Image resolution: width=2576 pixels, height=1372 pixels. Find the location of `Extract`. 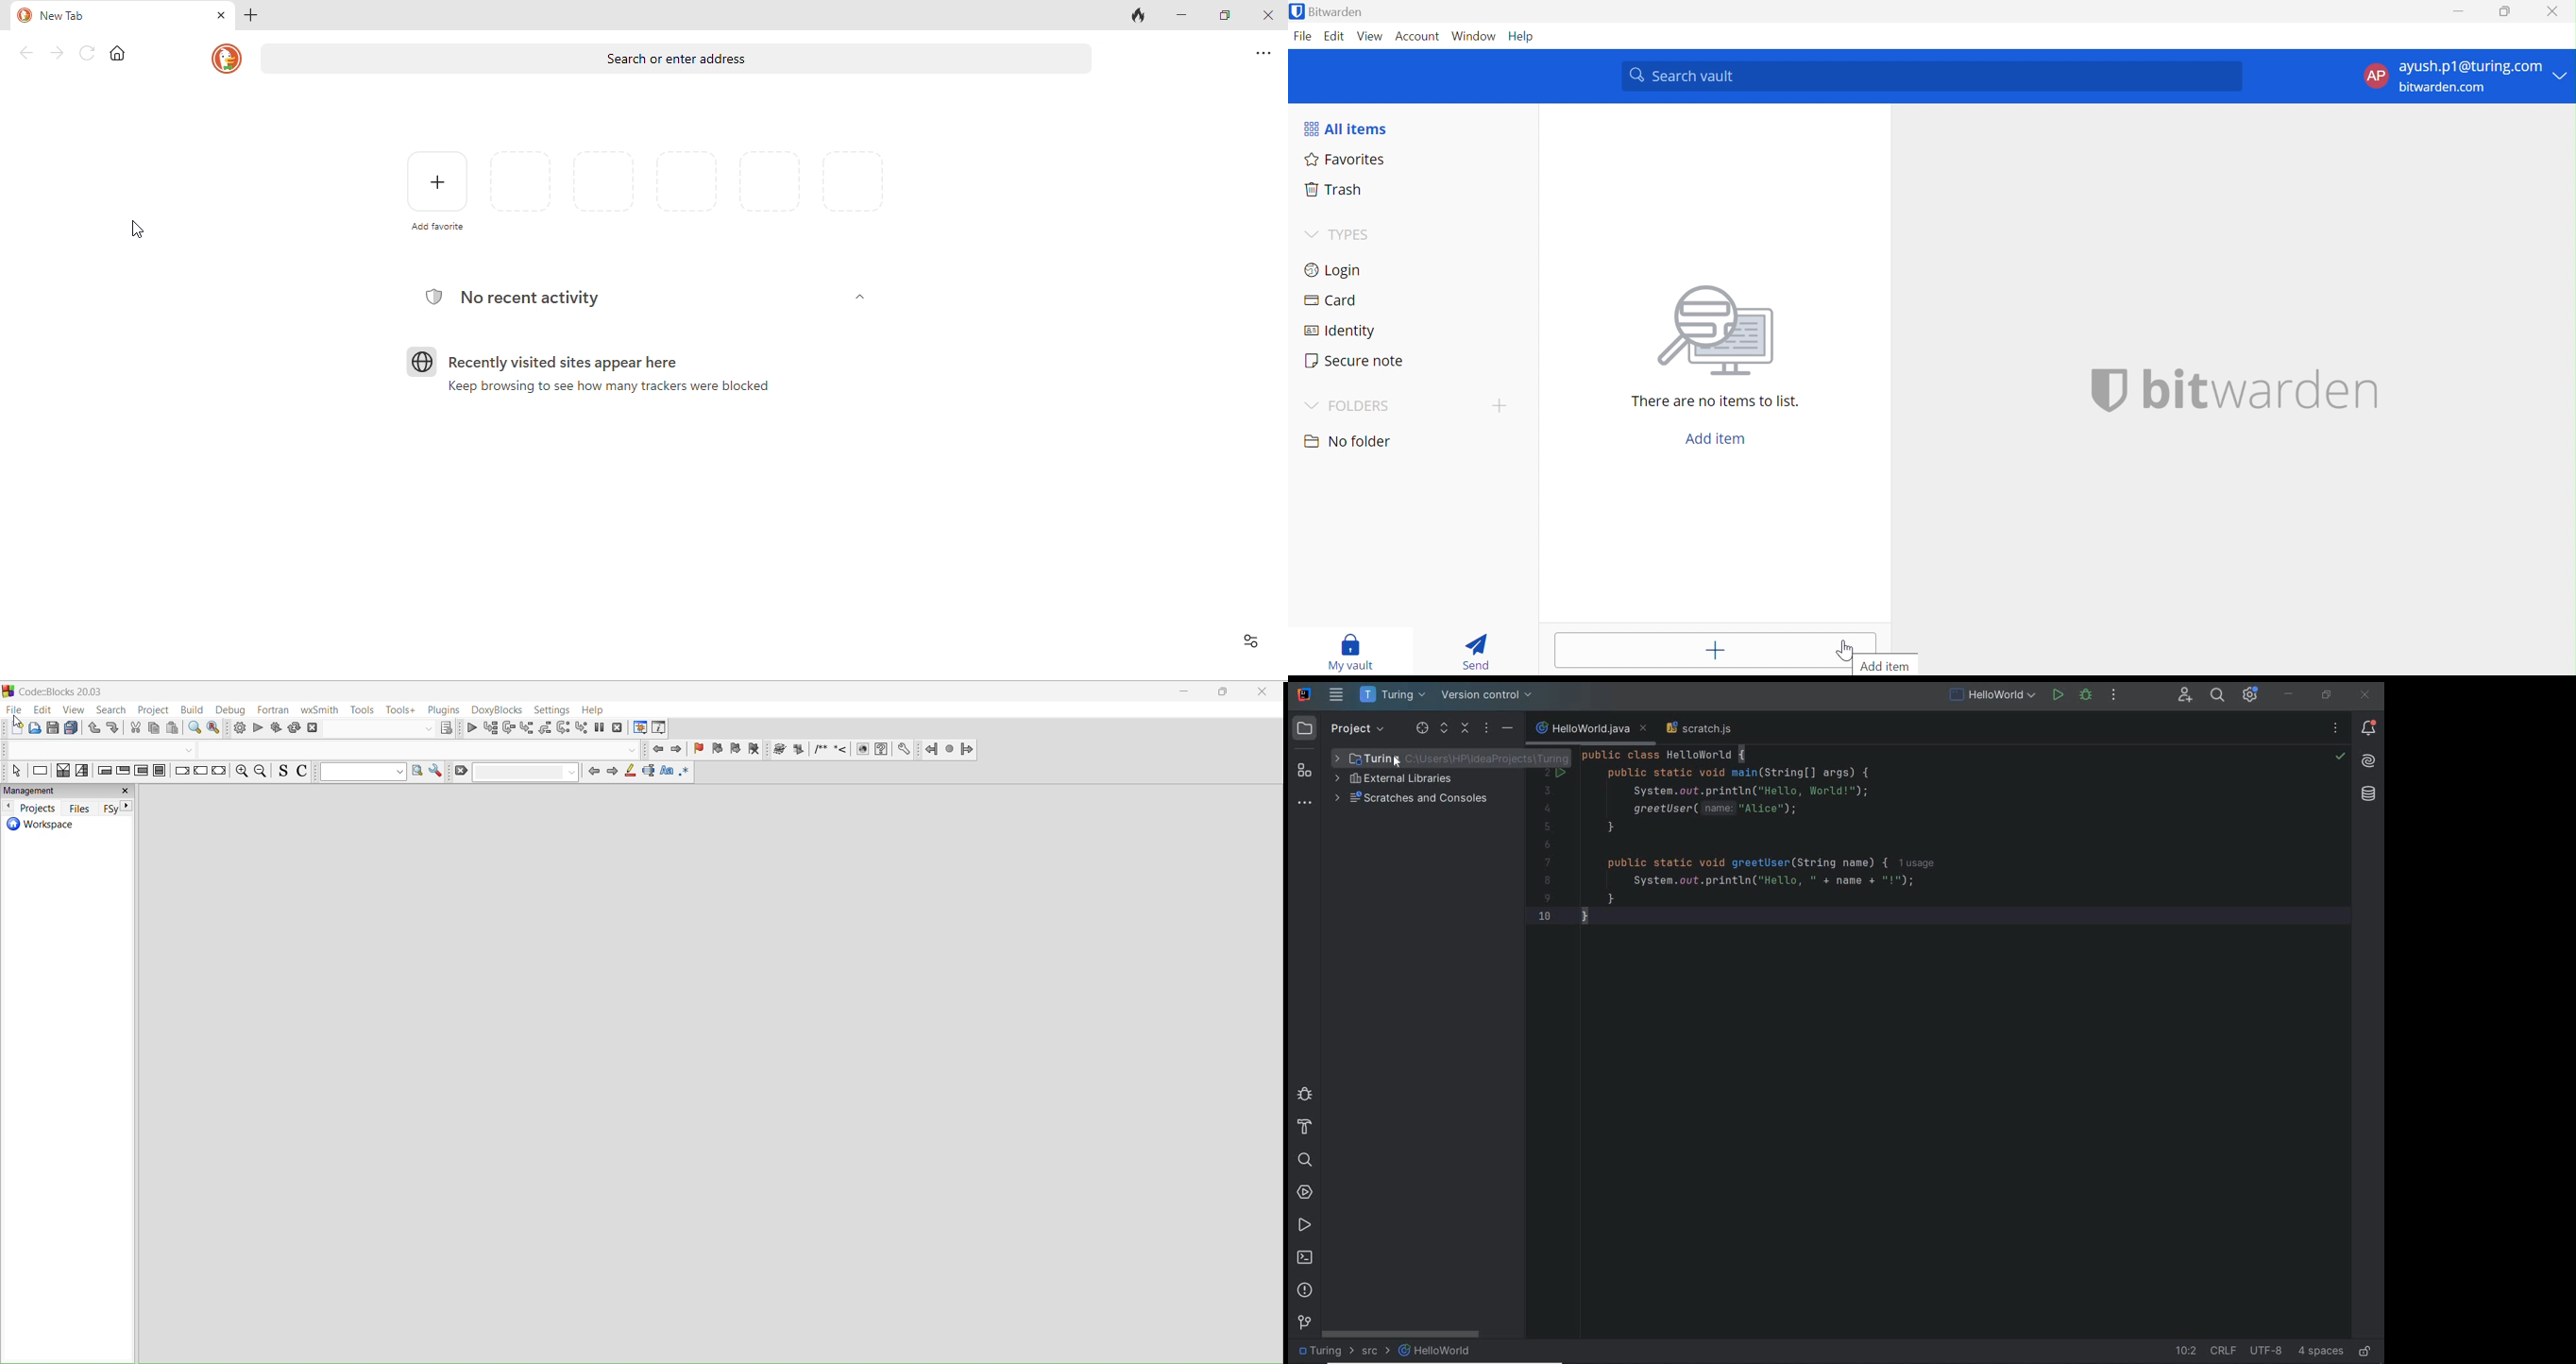

Extract is located at coordinates (797, 749).